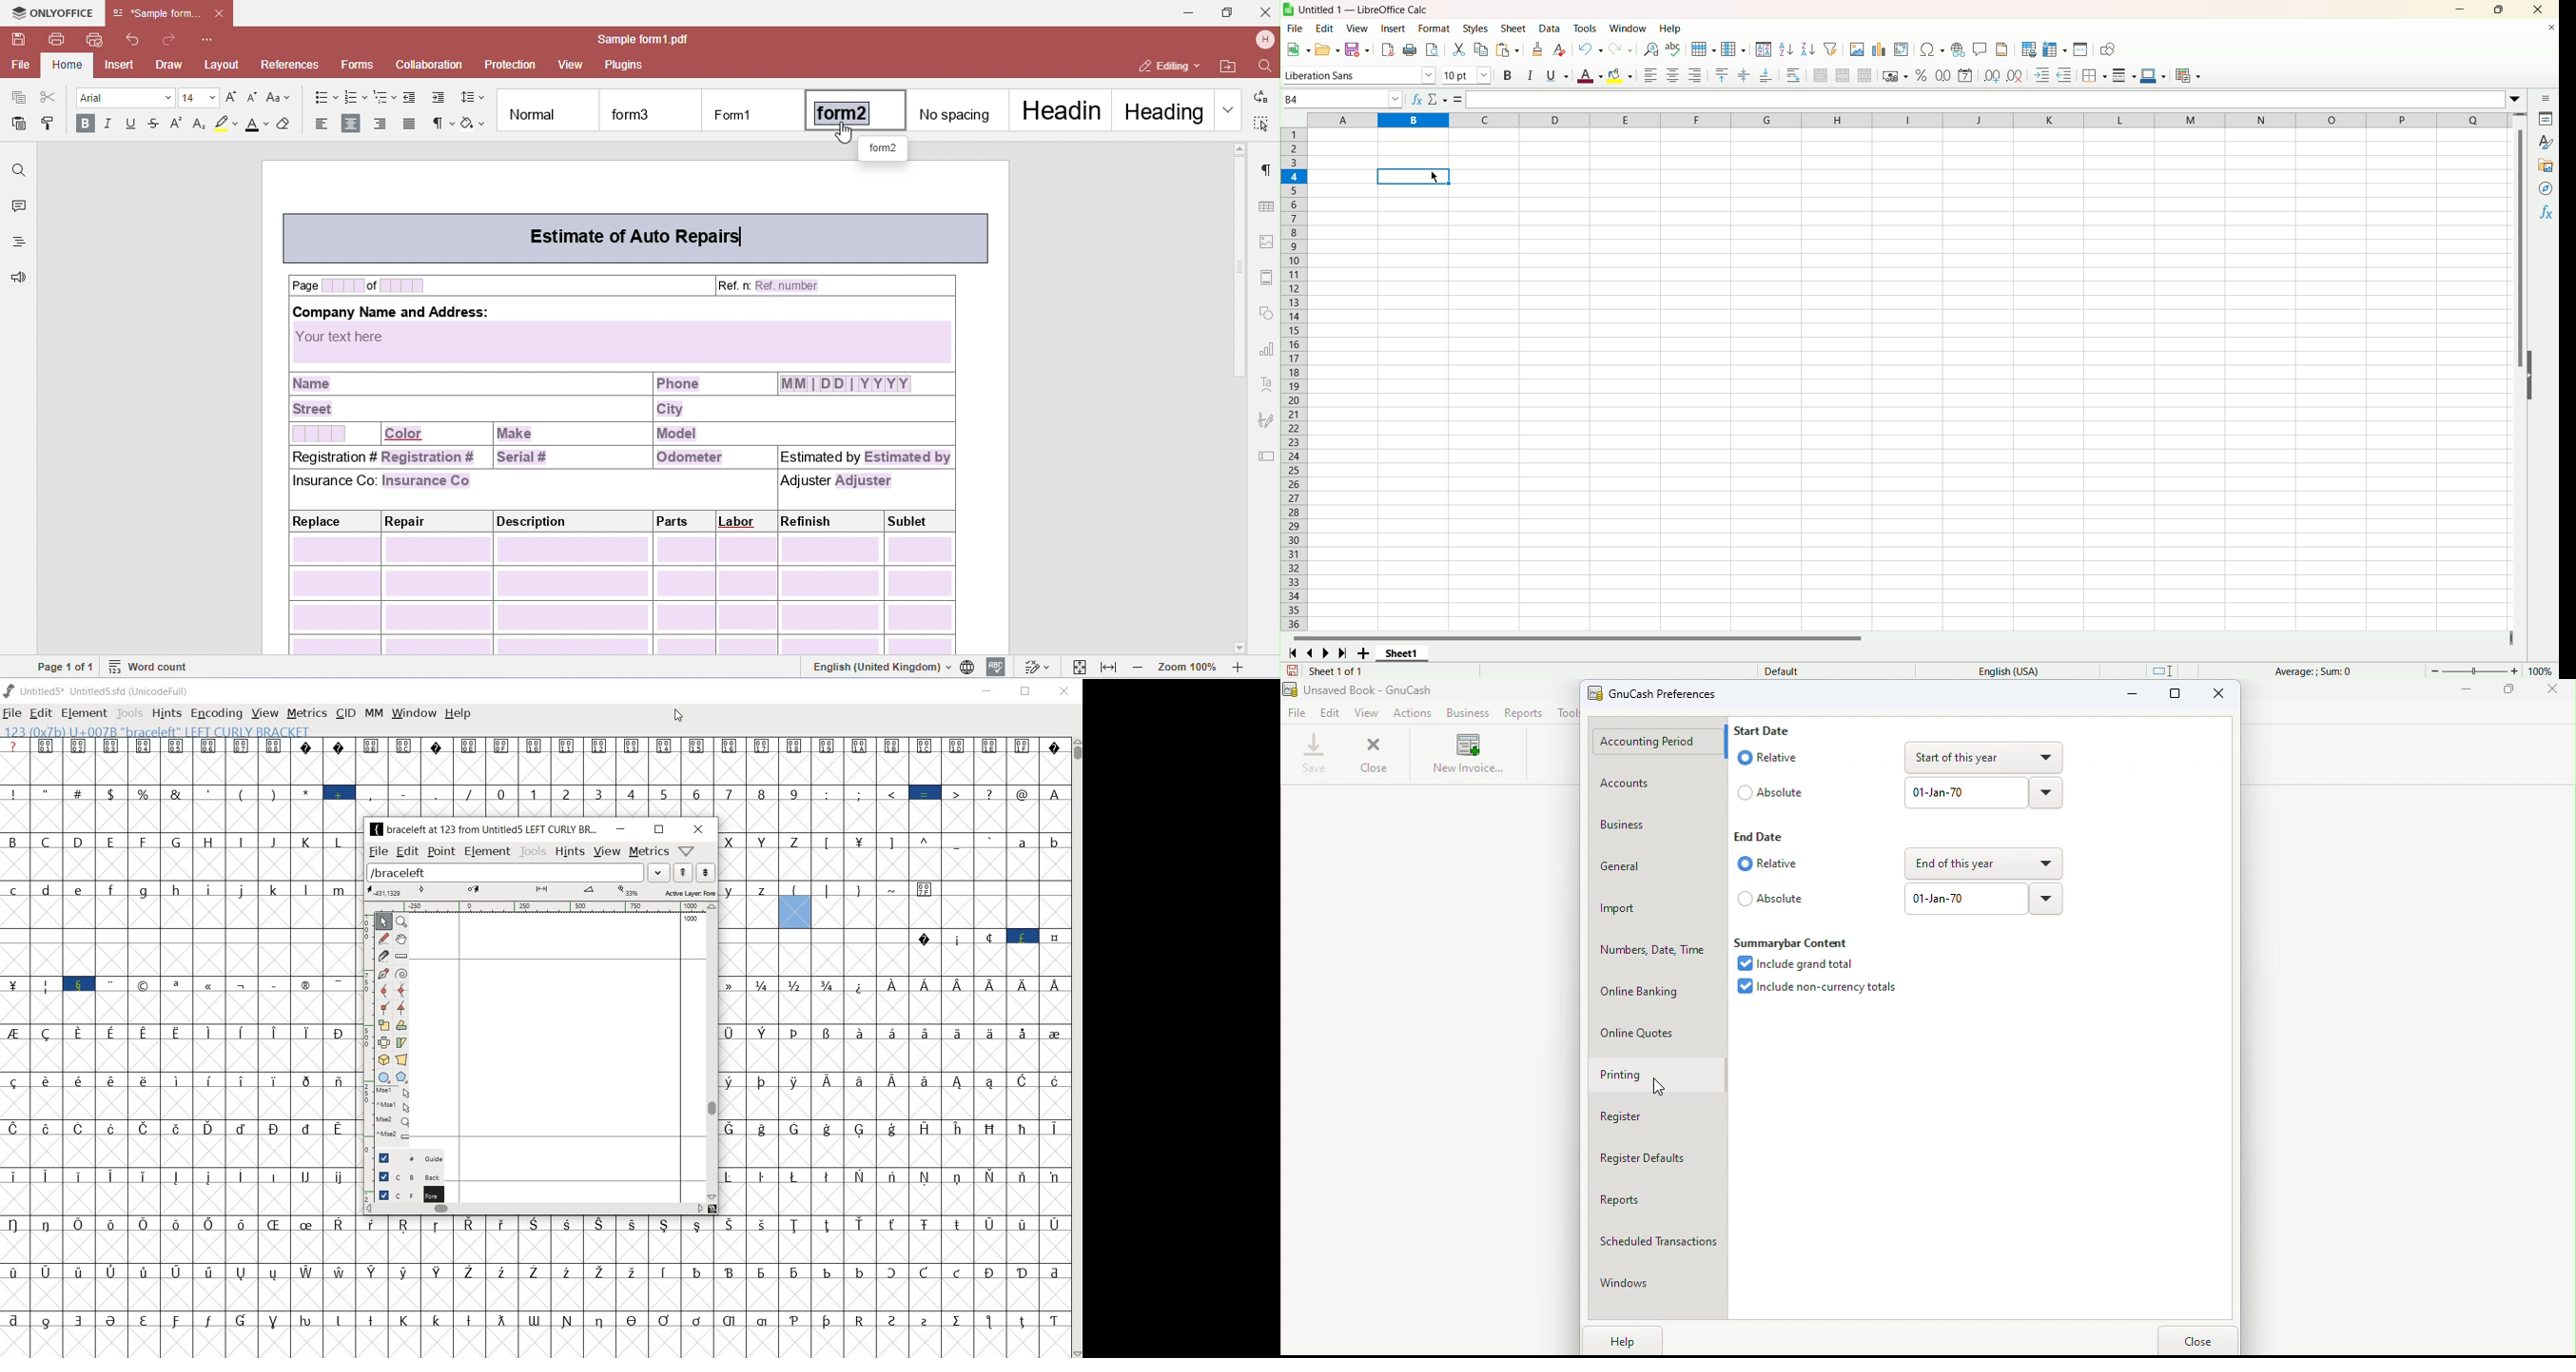  I want to click on expand formula, so click(2518, 99).